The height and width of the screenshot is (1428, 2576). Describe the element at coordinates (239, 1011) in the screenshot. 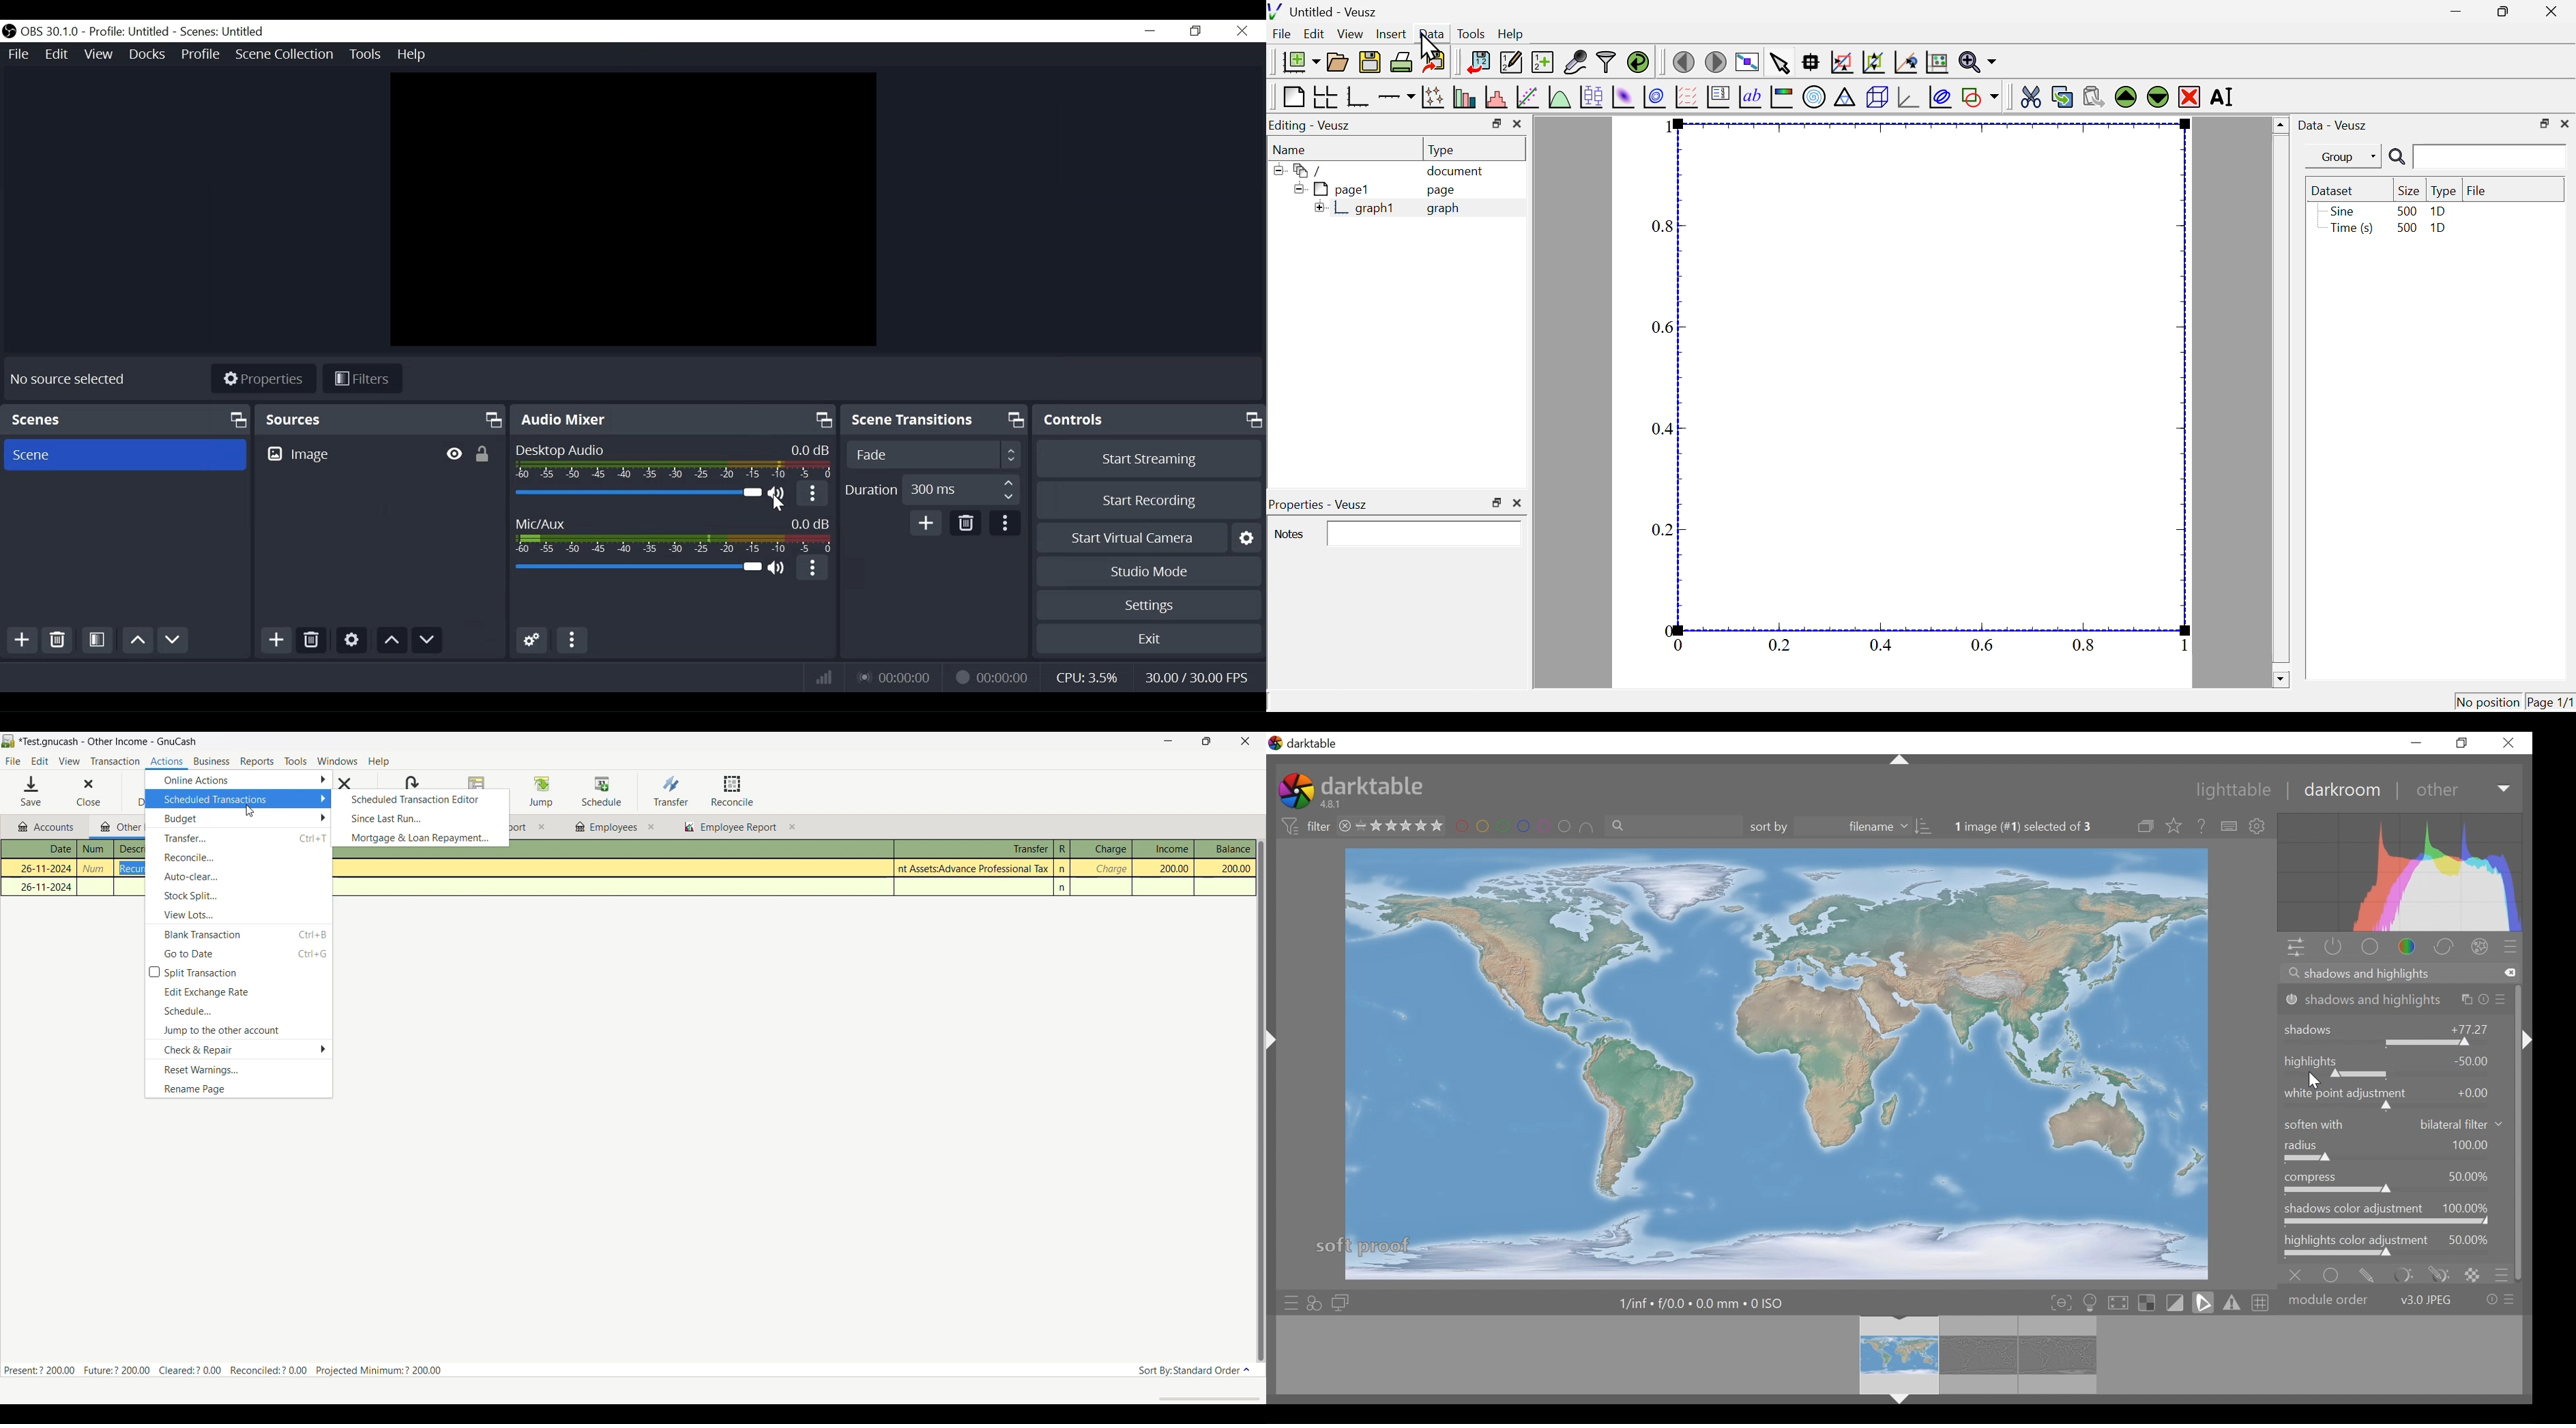

I see `Schedule` at that location.